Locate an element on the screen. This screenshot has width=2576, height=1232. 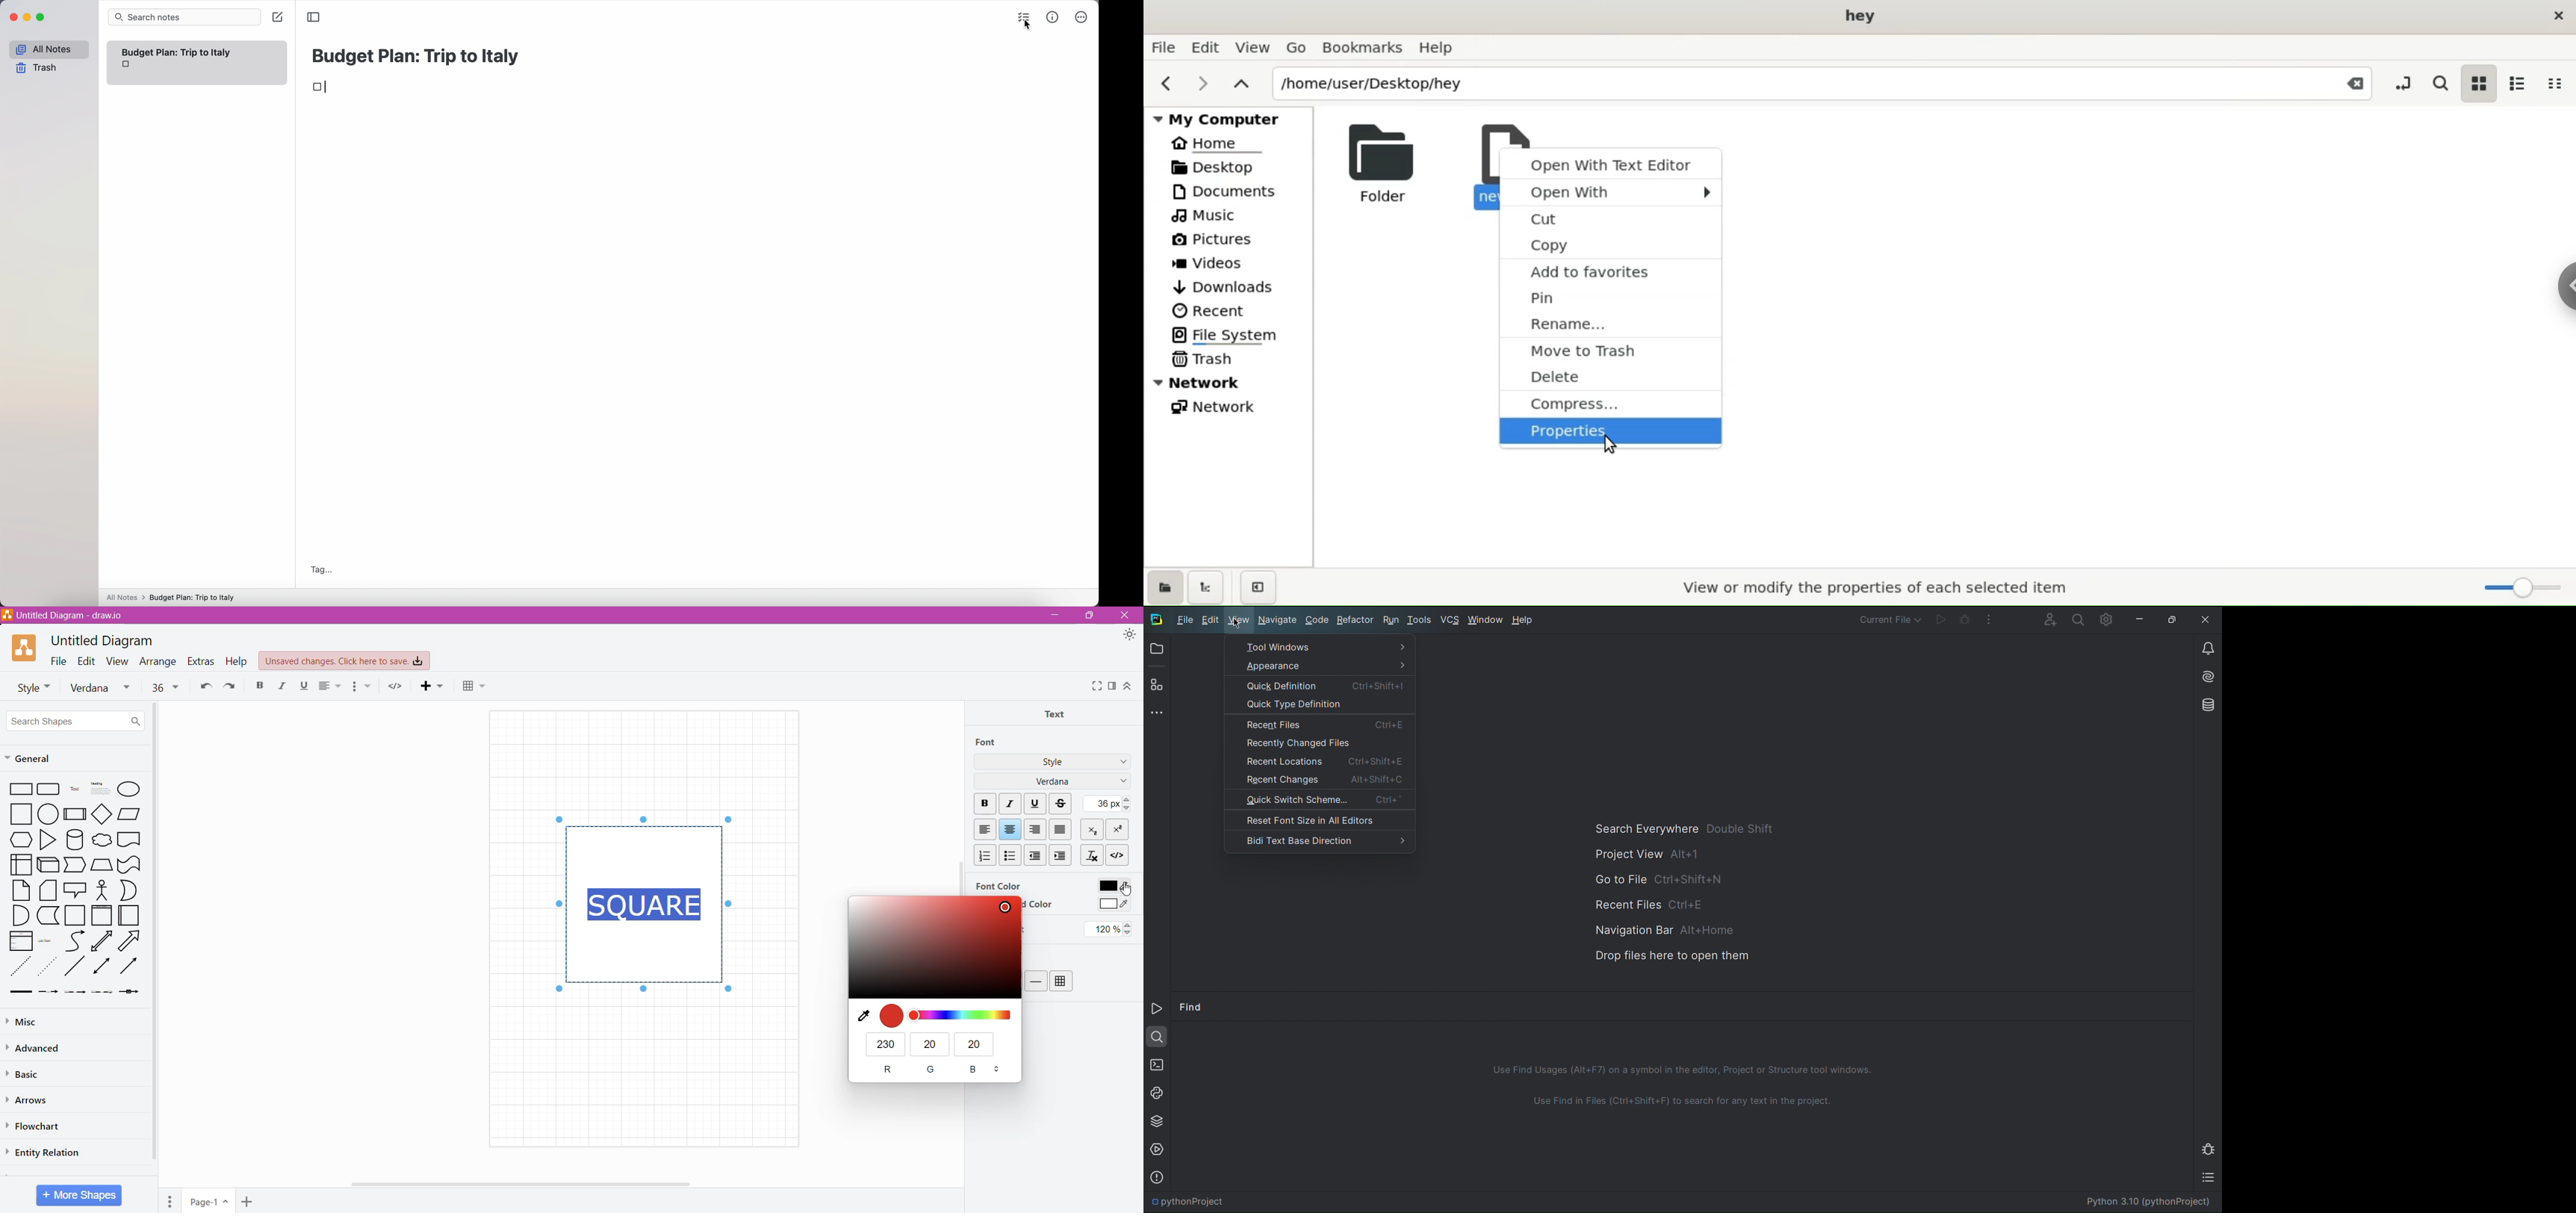
Set Font Size is located at coordinates (1106, 803).